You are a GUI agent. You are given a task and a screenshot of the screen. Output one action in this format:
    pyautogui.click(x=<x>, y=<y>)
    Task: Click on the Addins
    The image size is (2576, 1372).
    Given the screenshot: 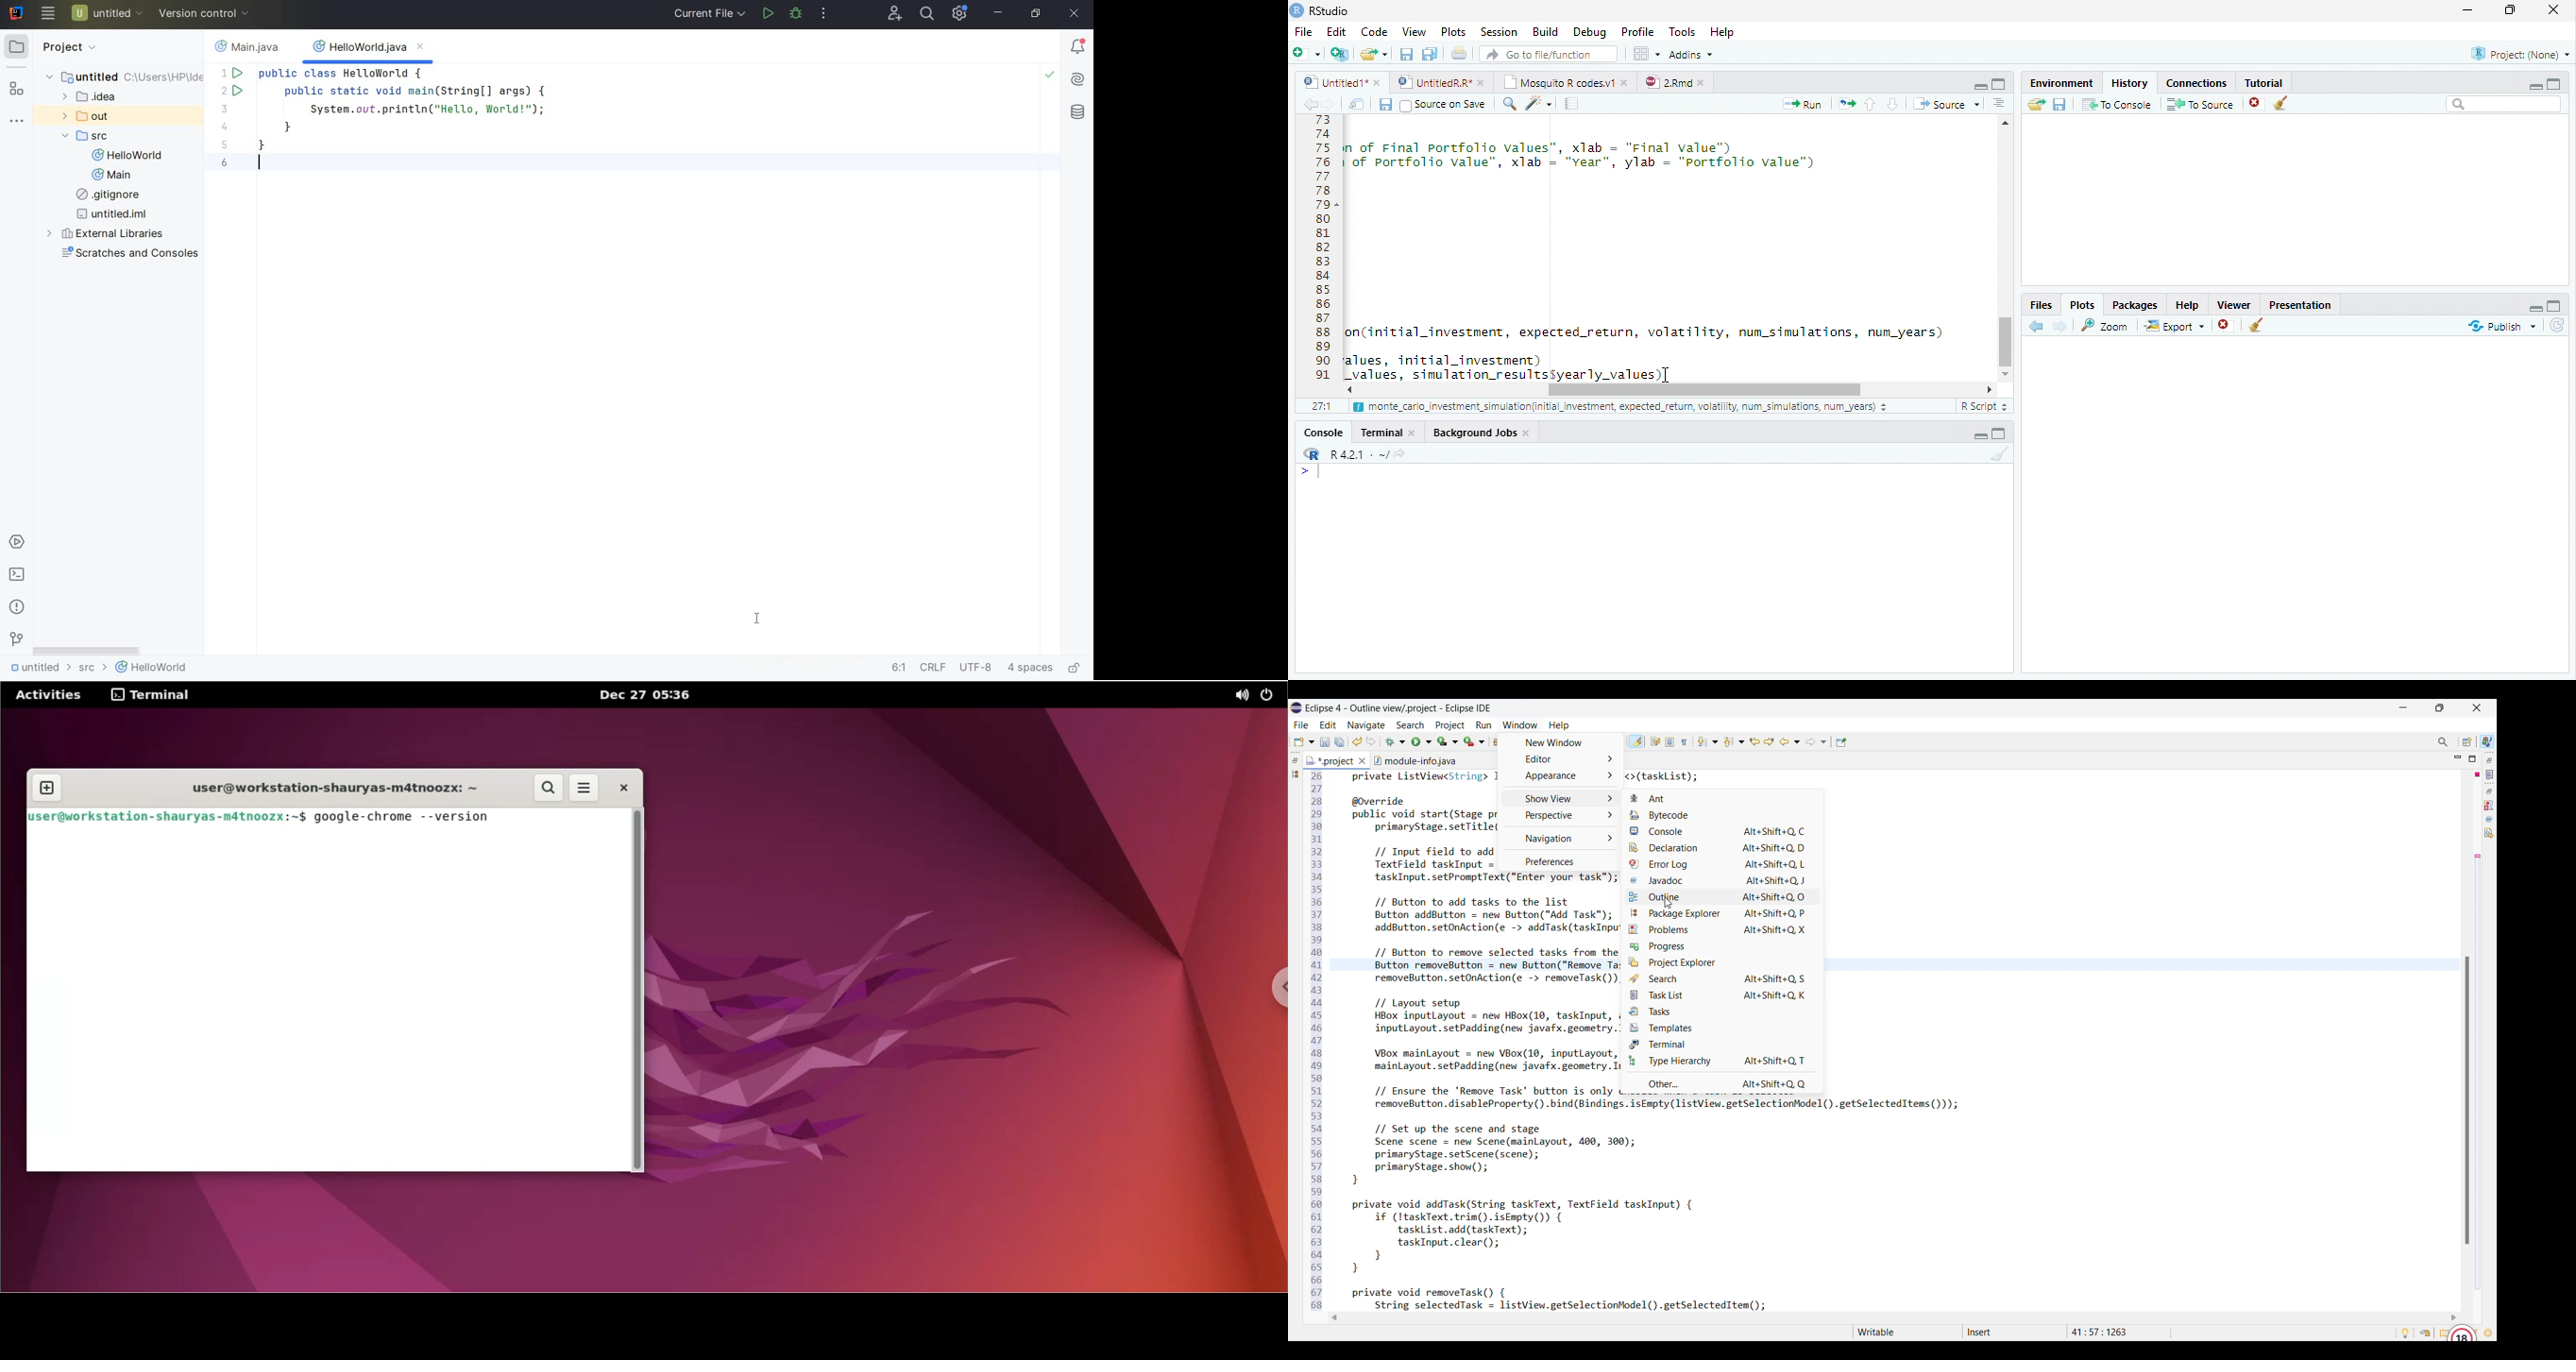 What is the action you would take?
    pyautogui.click(x=1692, y=54)
    